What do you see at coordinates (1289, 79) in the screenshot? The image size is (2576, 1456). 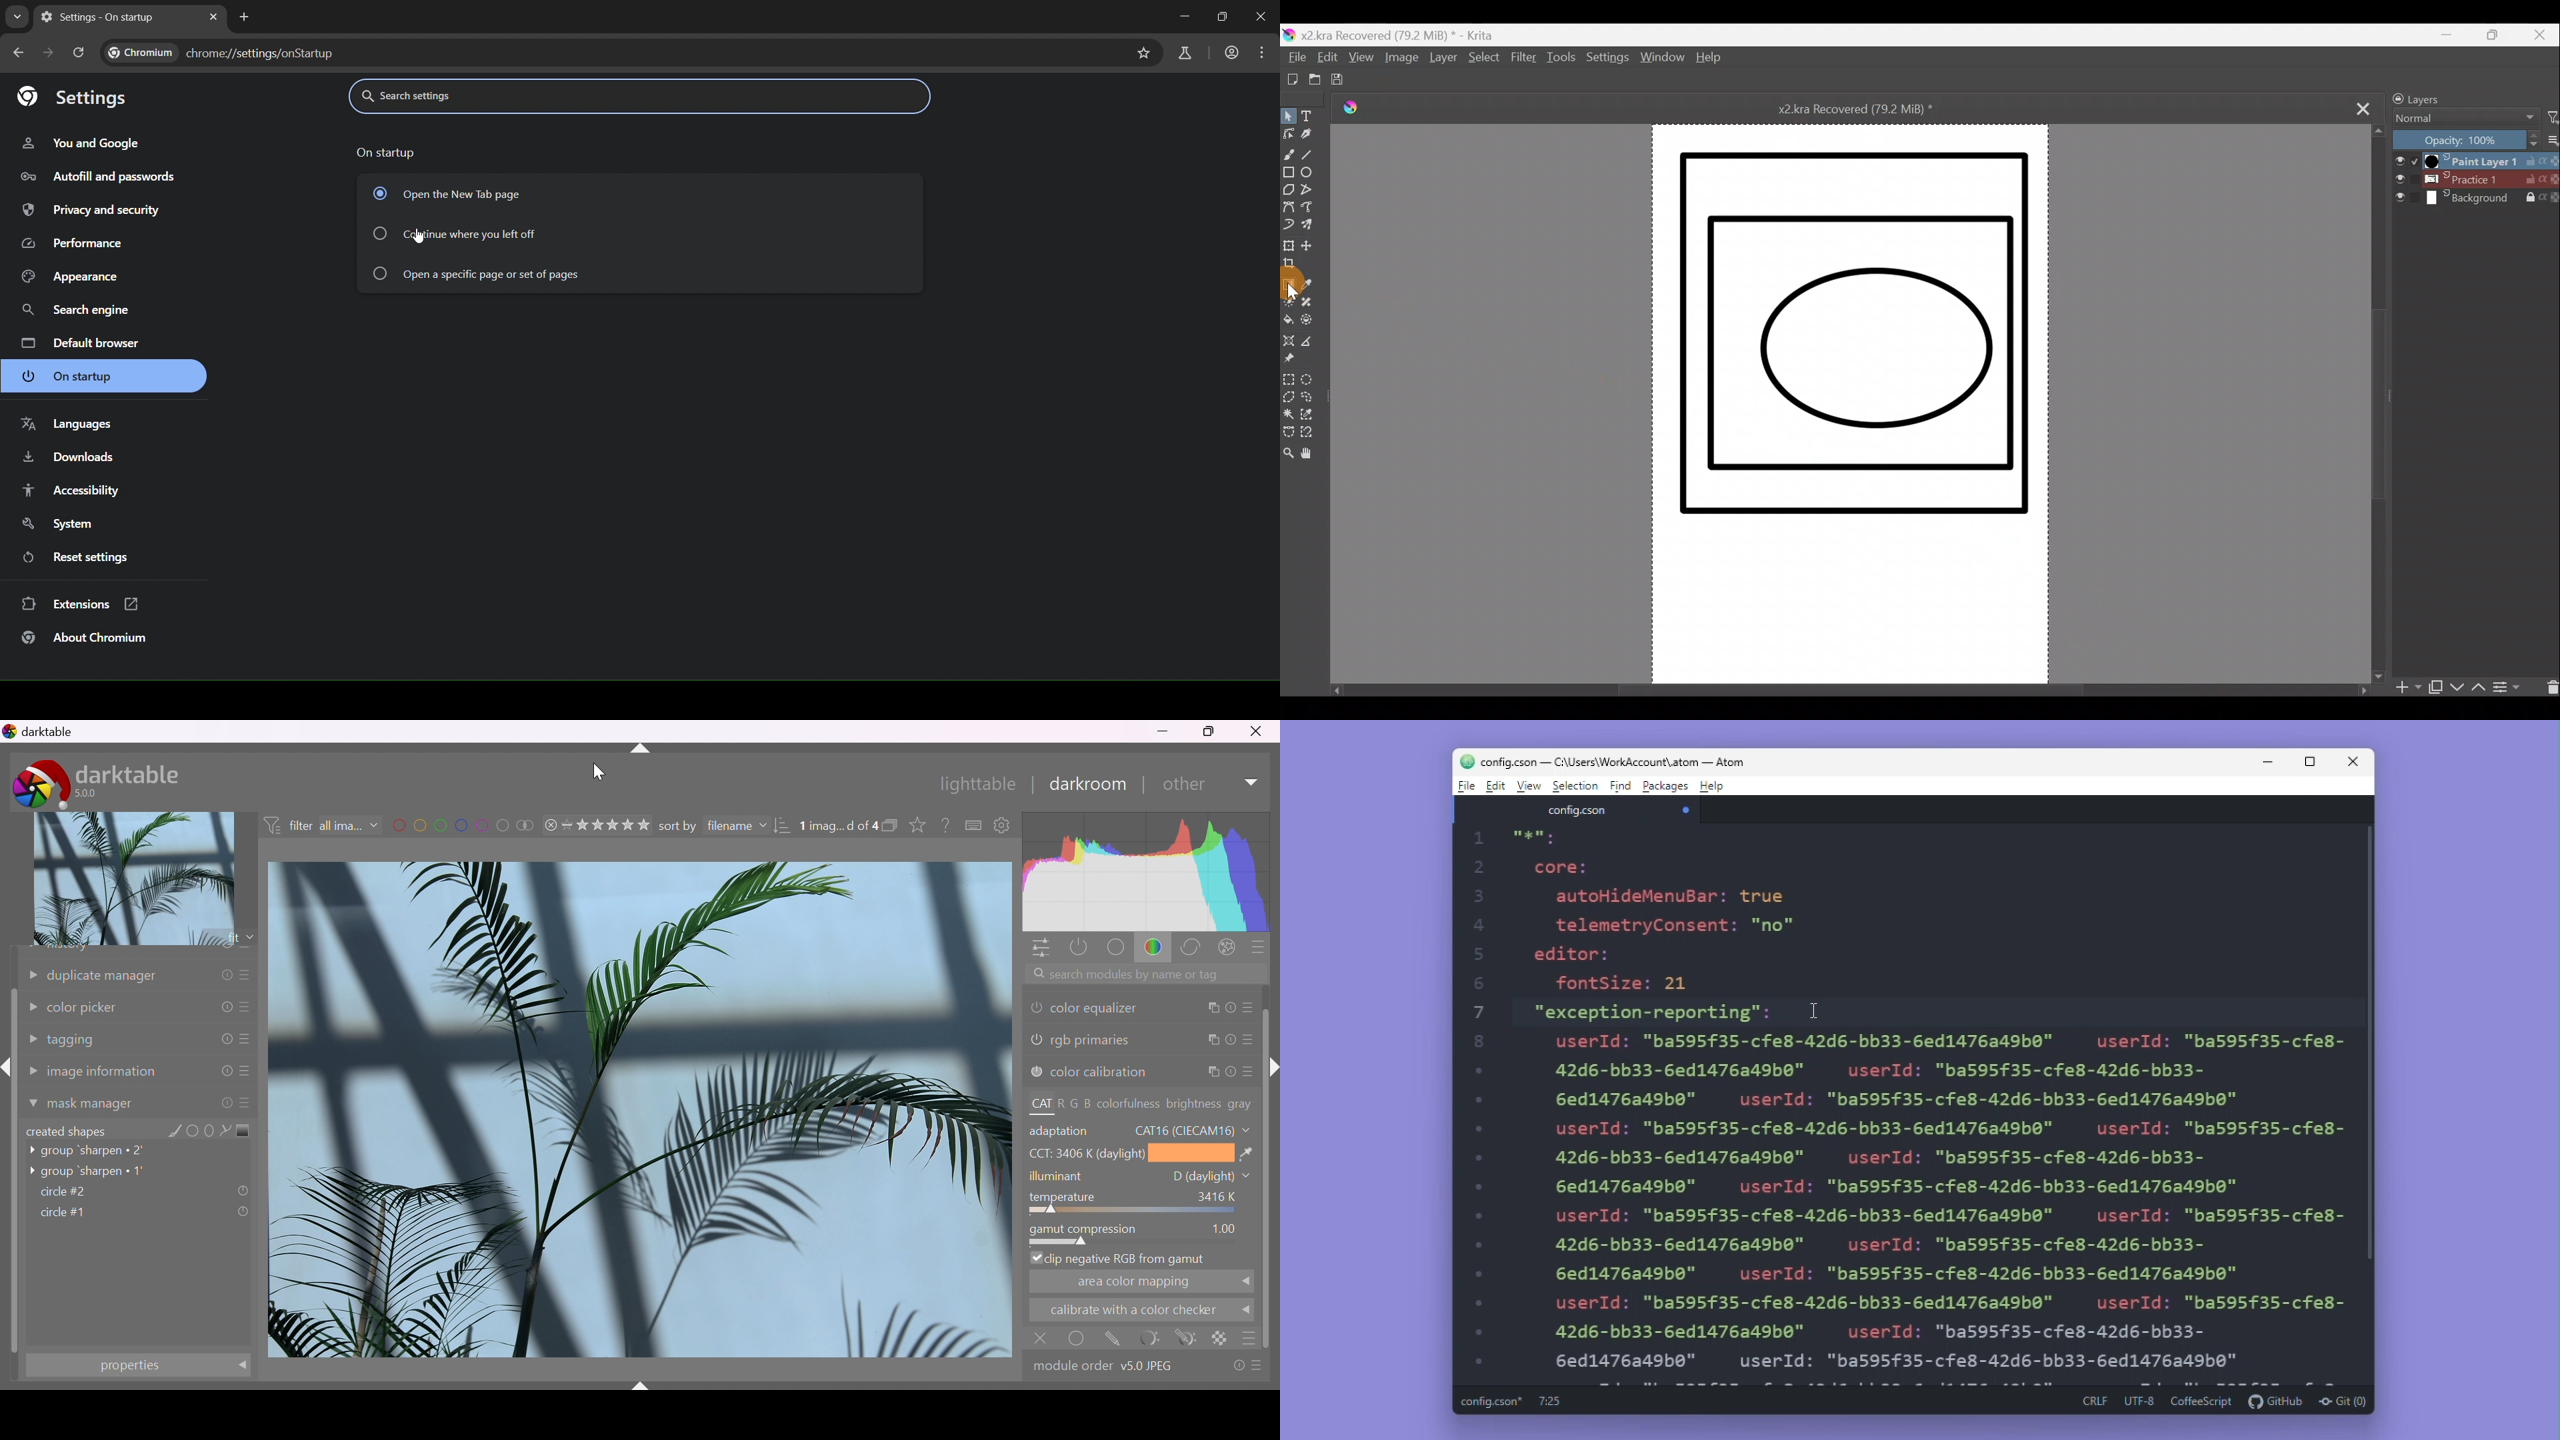 I see `Create new document` at bounding box center [1289, 79].